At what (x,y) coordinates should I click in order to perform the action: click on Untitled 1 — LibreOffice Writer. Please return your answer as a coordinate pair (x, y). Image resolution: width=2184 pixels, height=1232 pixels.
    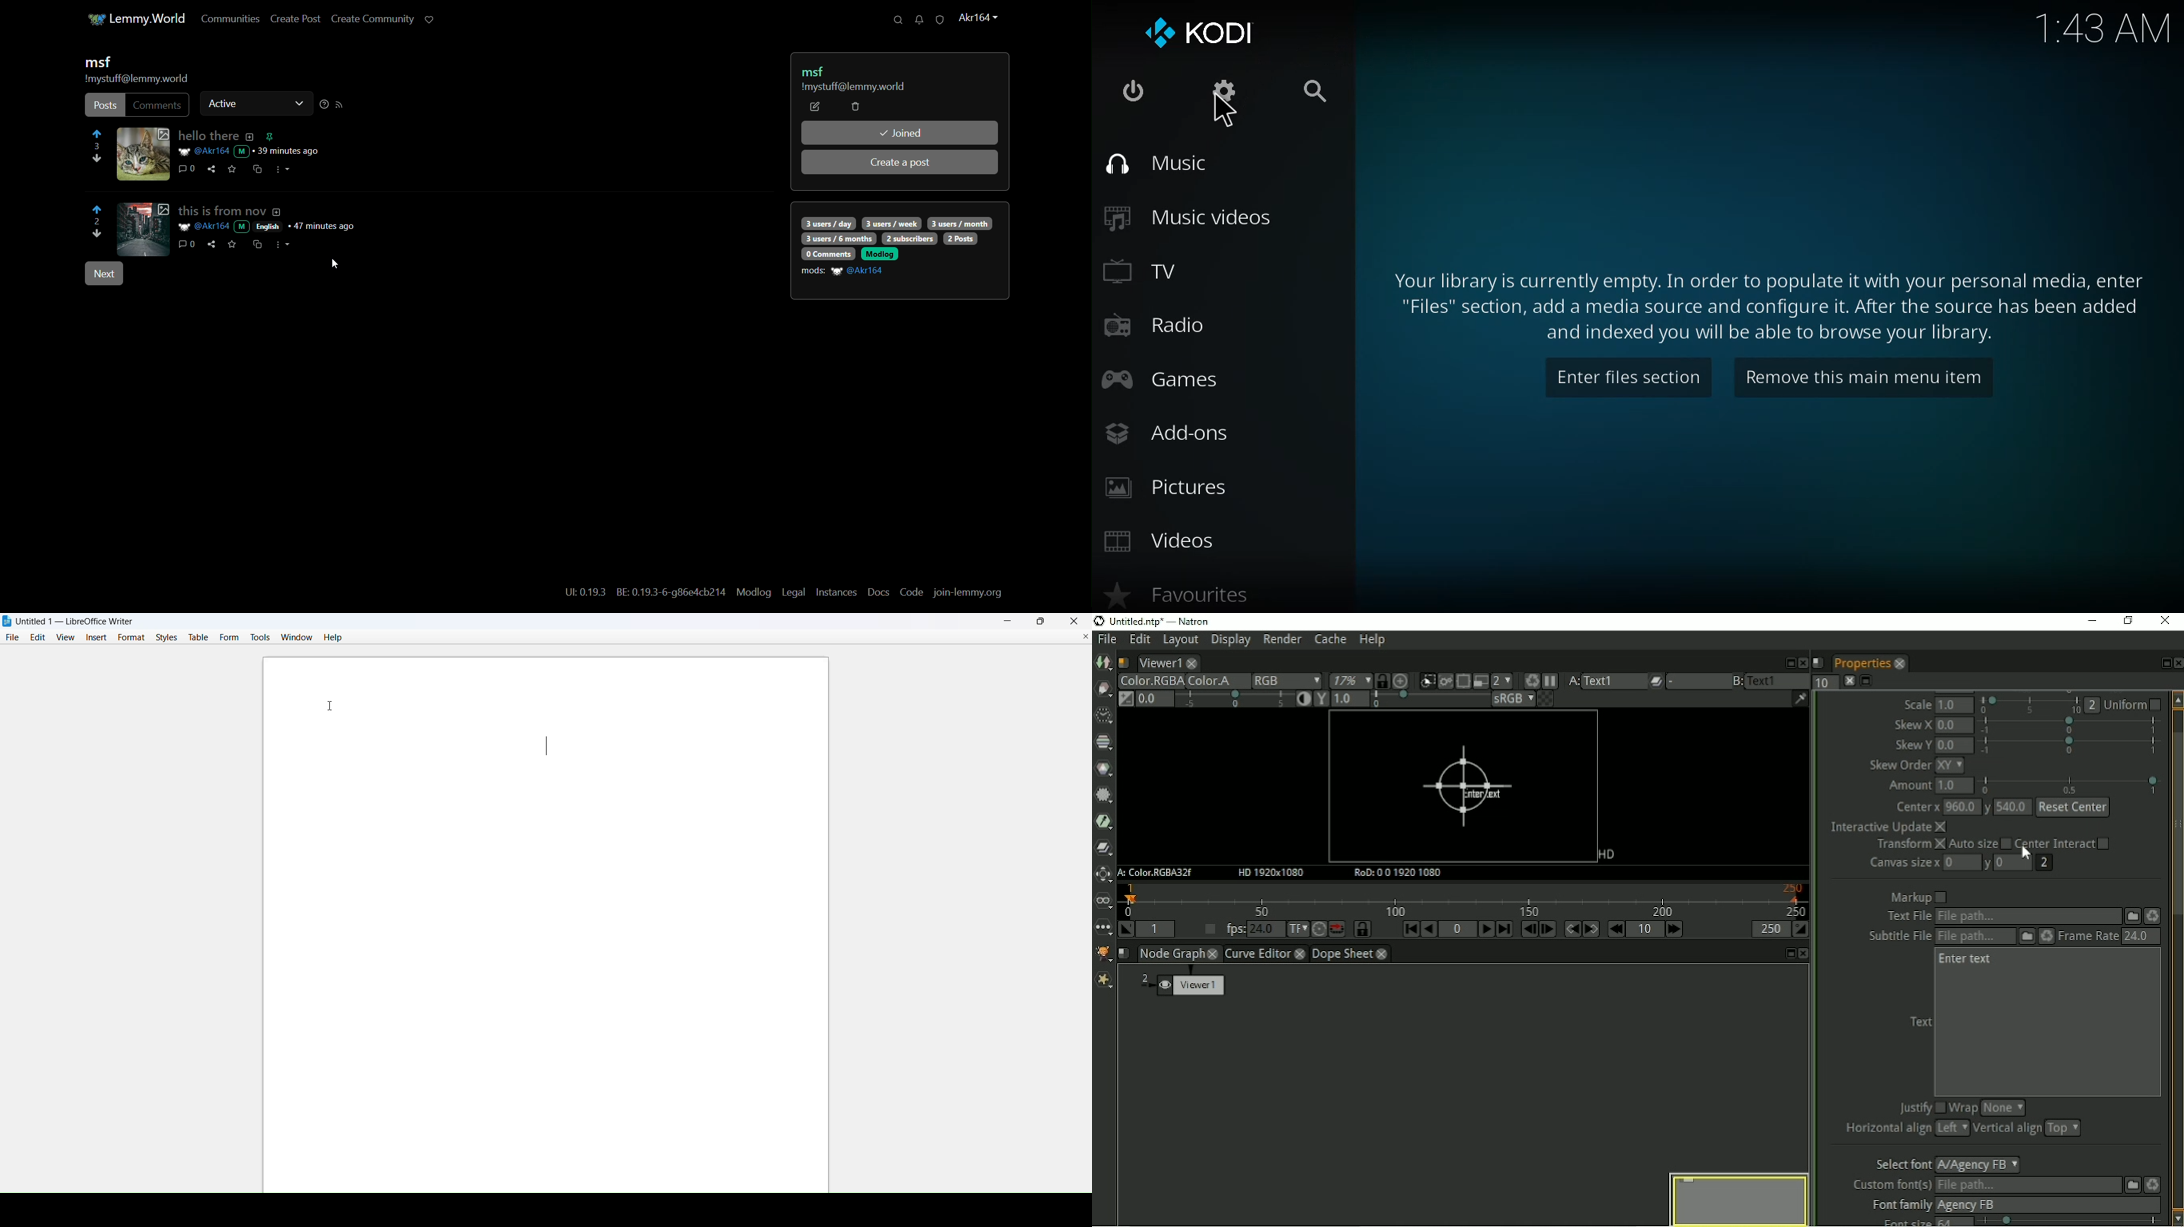
    Looking at the image, I should click on (79, 620).